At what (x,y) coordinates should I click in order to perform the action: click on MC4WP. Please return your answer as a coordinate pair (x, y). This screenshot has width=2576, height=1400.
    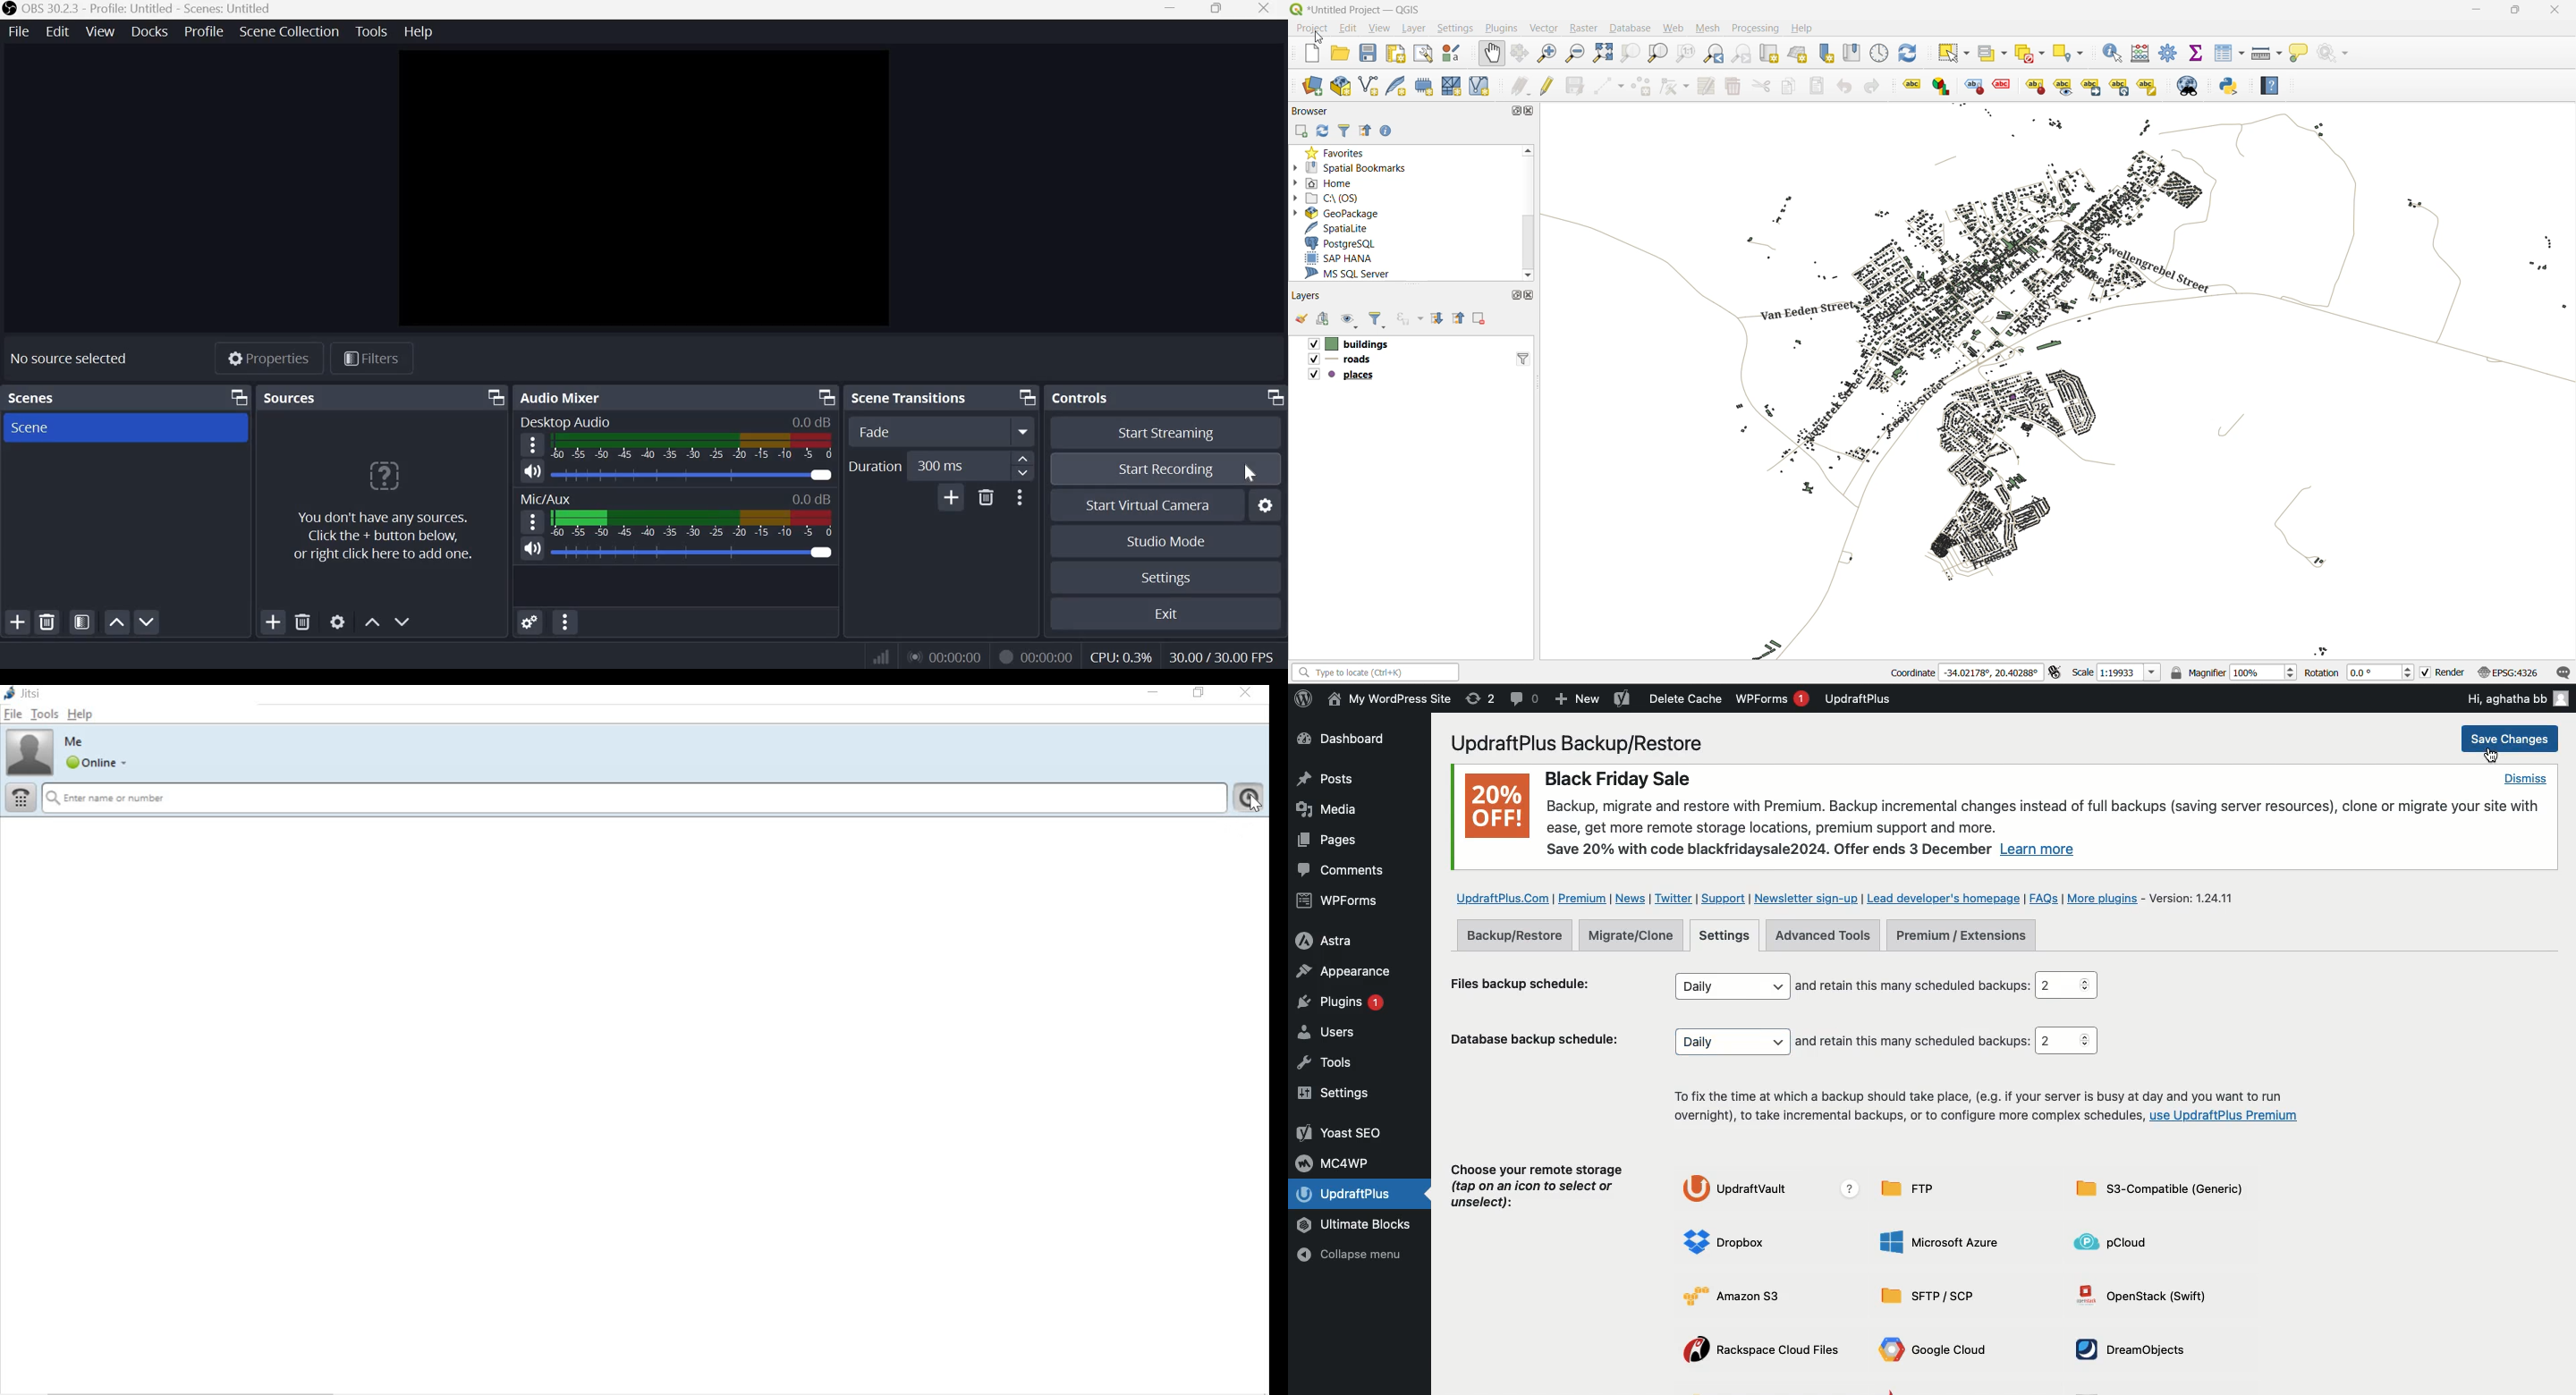
    Looking at the image, I should click on (1337, 1162).